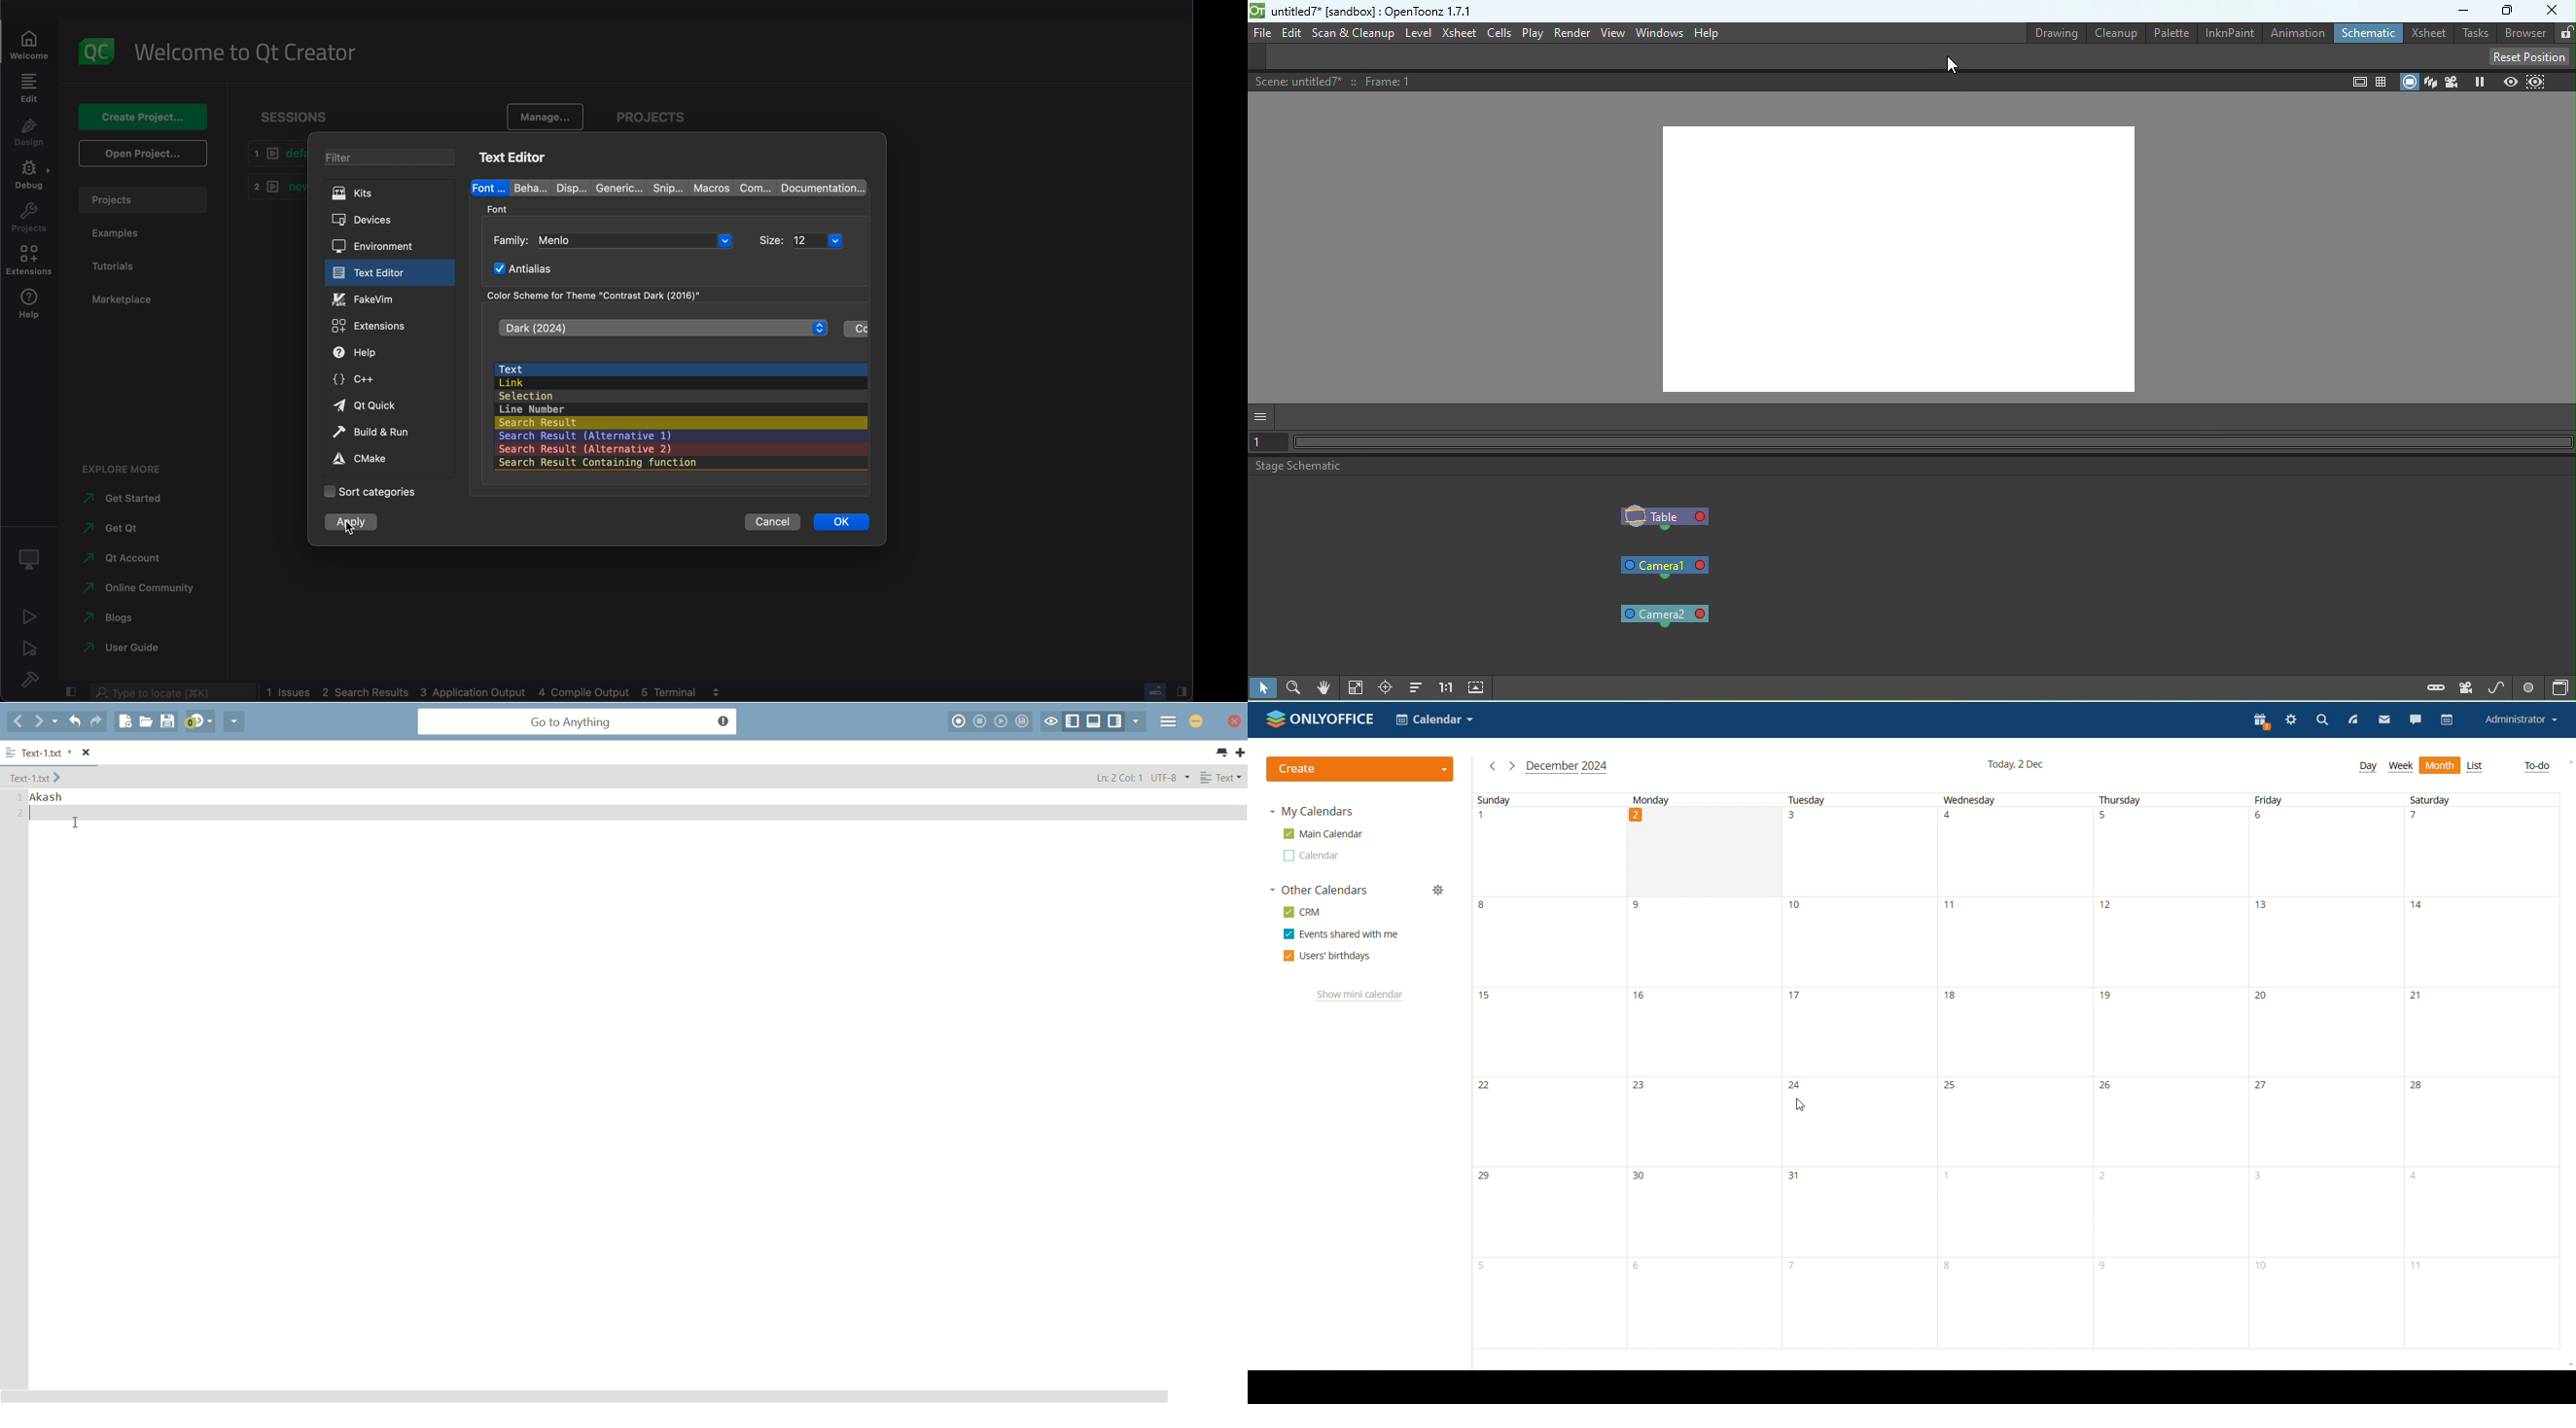 This screenshot has width=2576, height=1428. Describe the element at coordinates (1639, 1270) in the screenshot. I see `6` at that location.